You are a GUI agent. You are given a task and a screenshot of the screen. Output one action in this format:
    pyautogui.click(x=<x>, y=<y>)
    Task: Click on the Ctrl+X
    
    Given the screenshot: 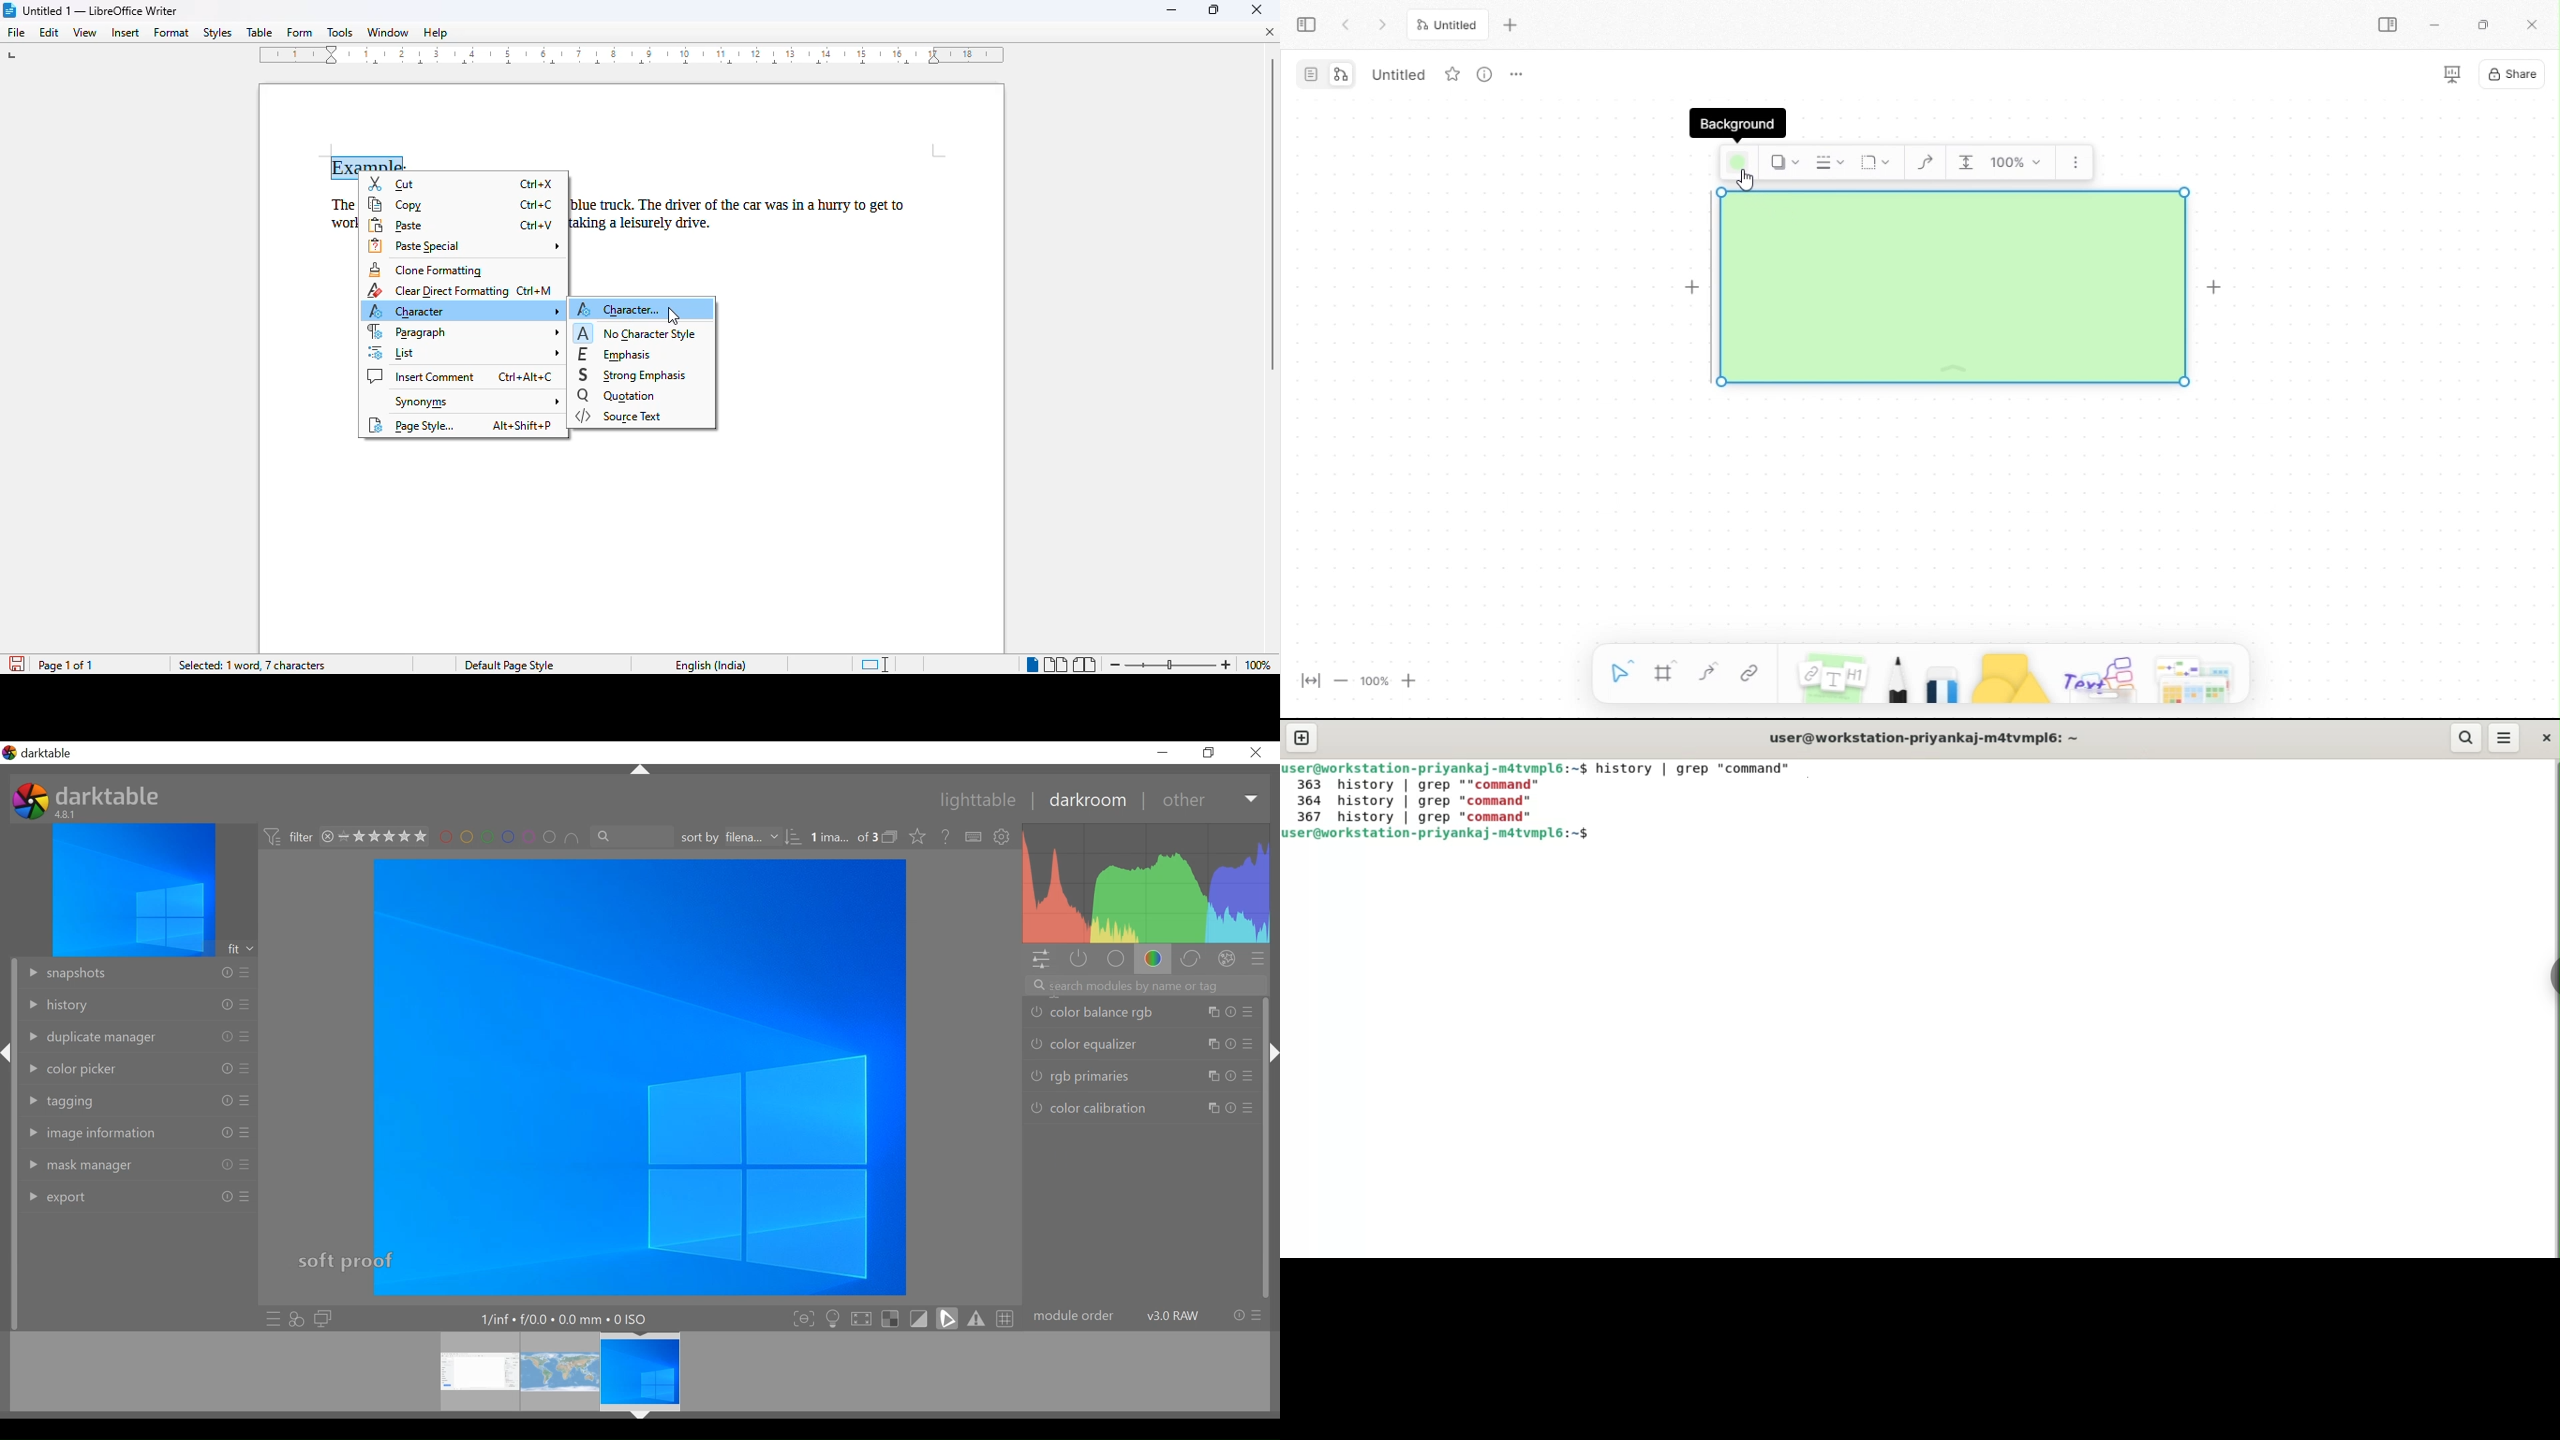 What is the action you would take?
    pyautogui.click(x=535, y=185)
    